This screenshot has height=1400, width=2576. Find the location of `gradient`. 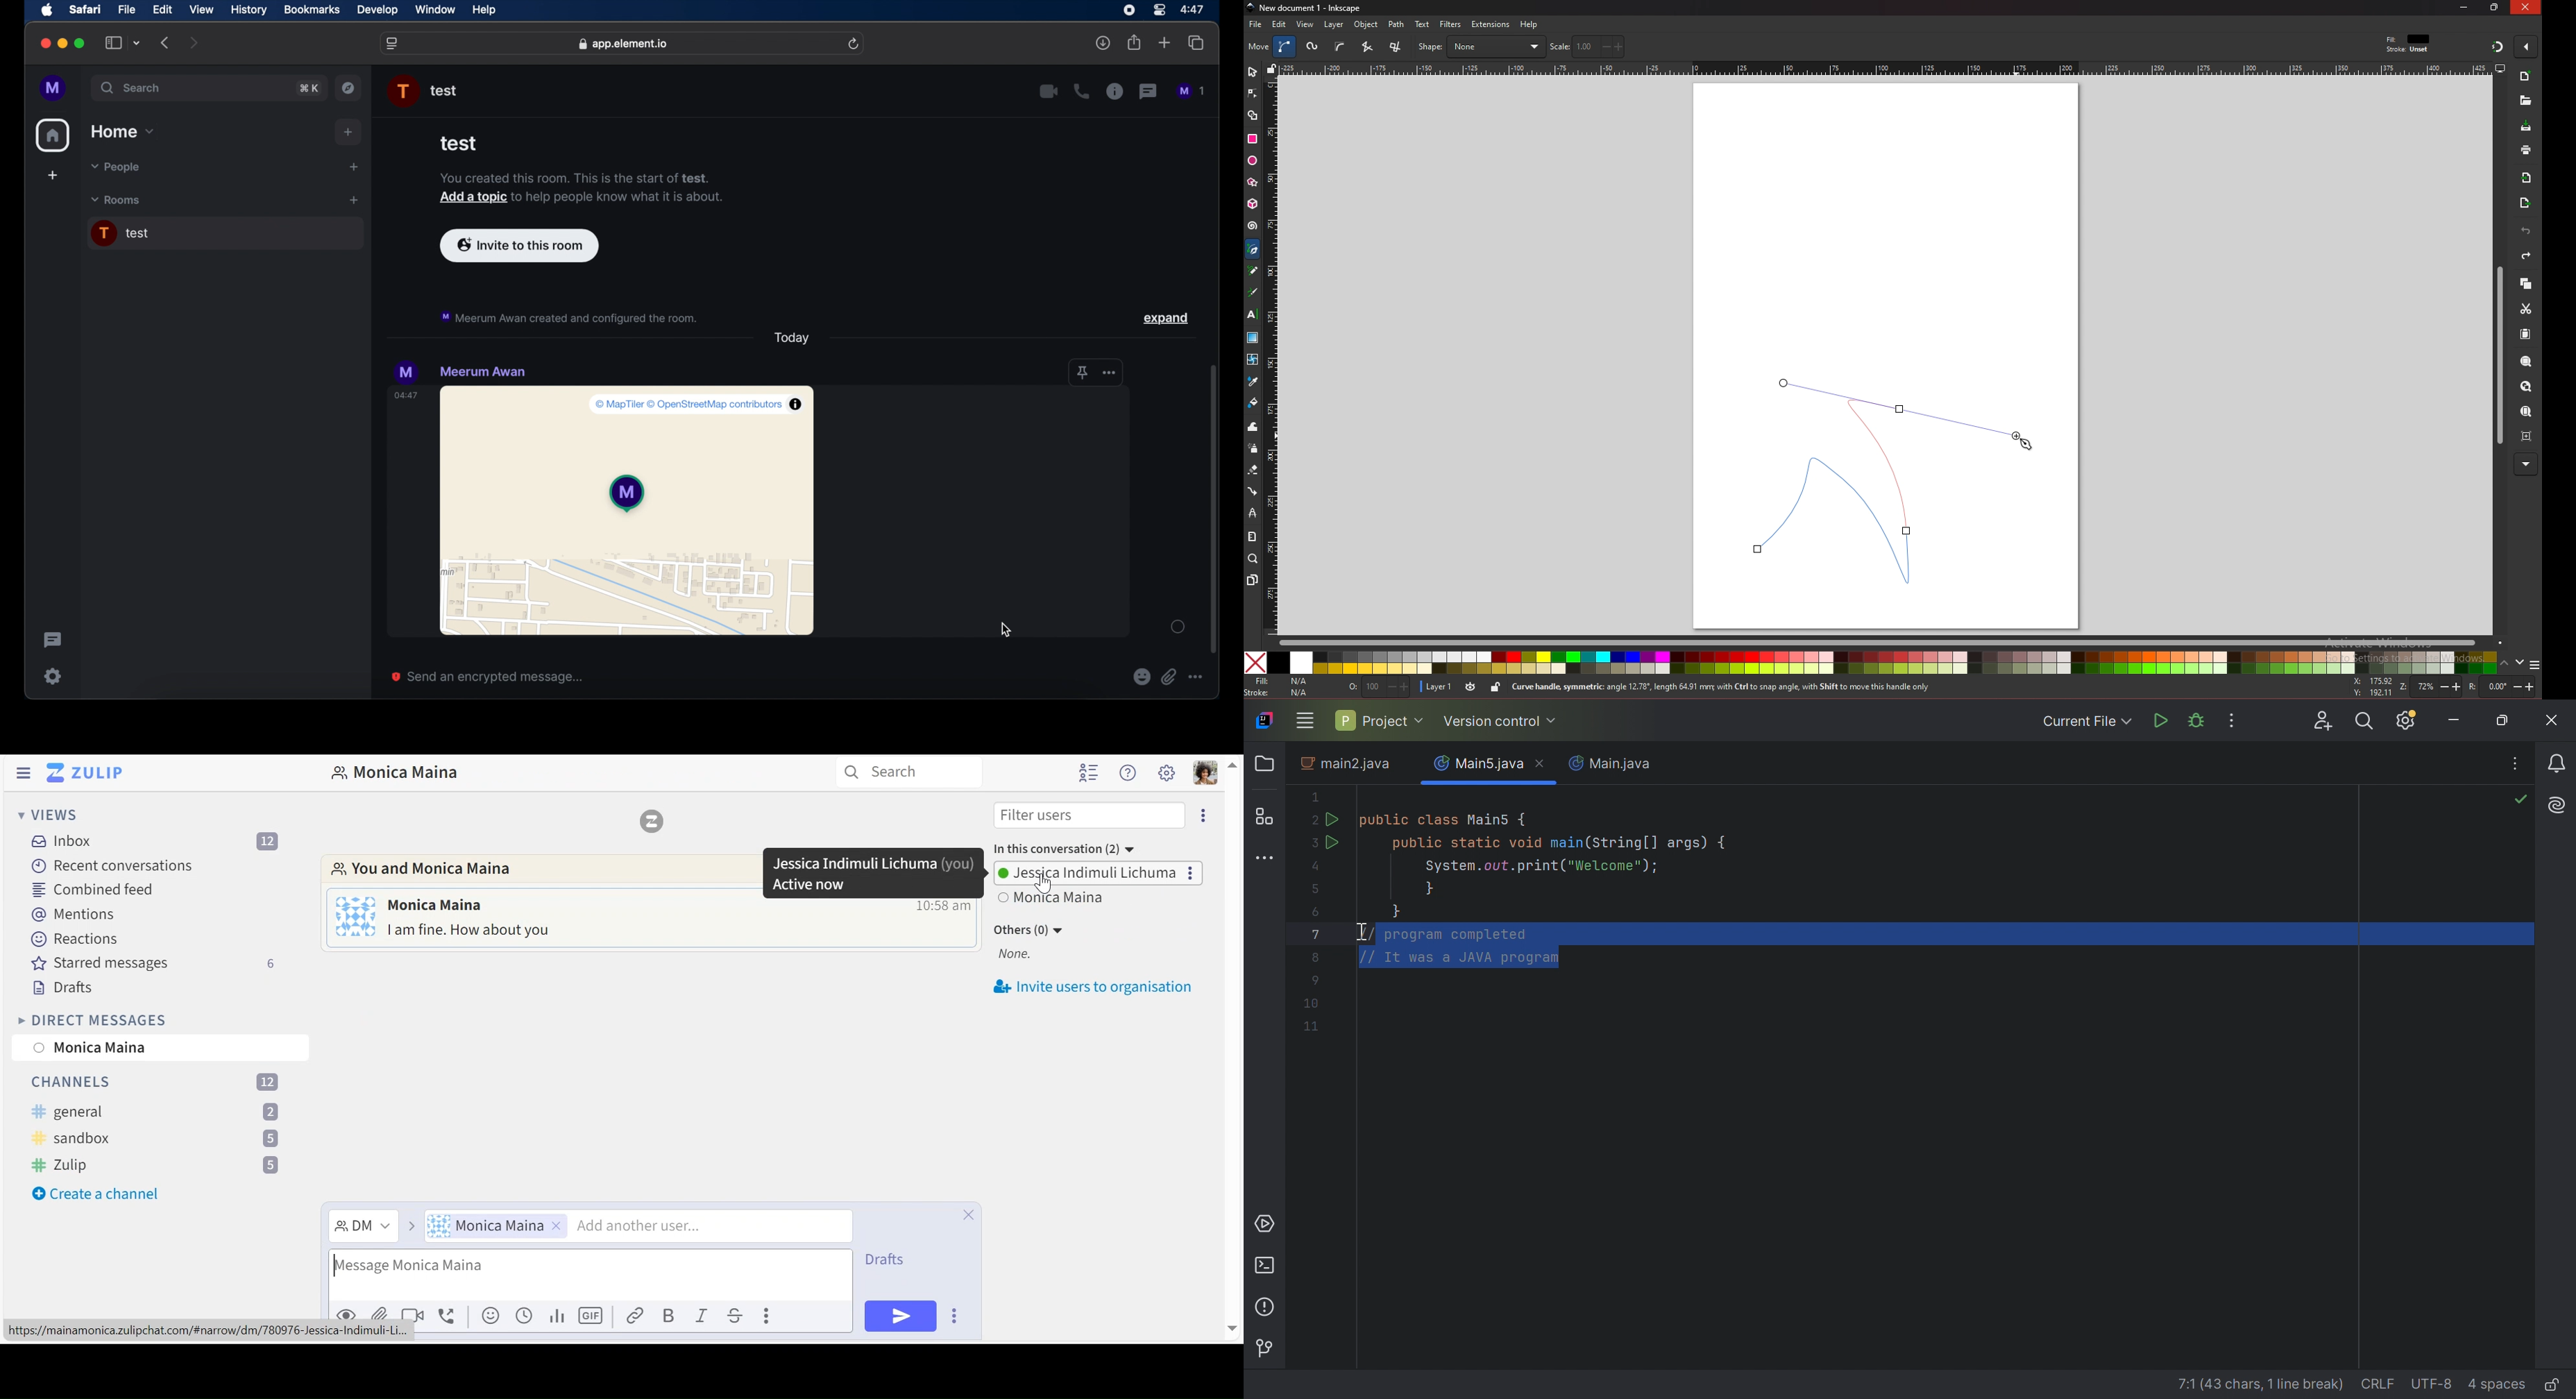

gradient is located at coordinates (1253, 338).